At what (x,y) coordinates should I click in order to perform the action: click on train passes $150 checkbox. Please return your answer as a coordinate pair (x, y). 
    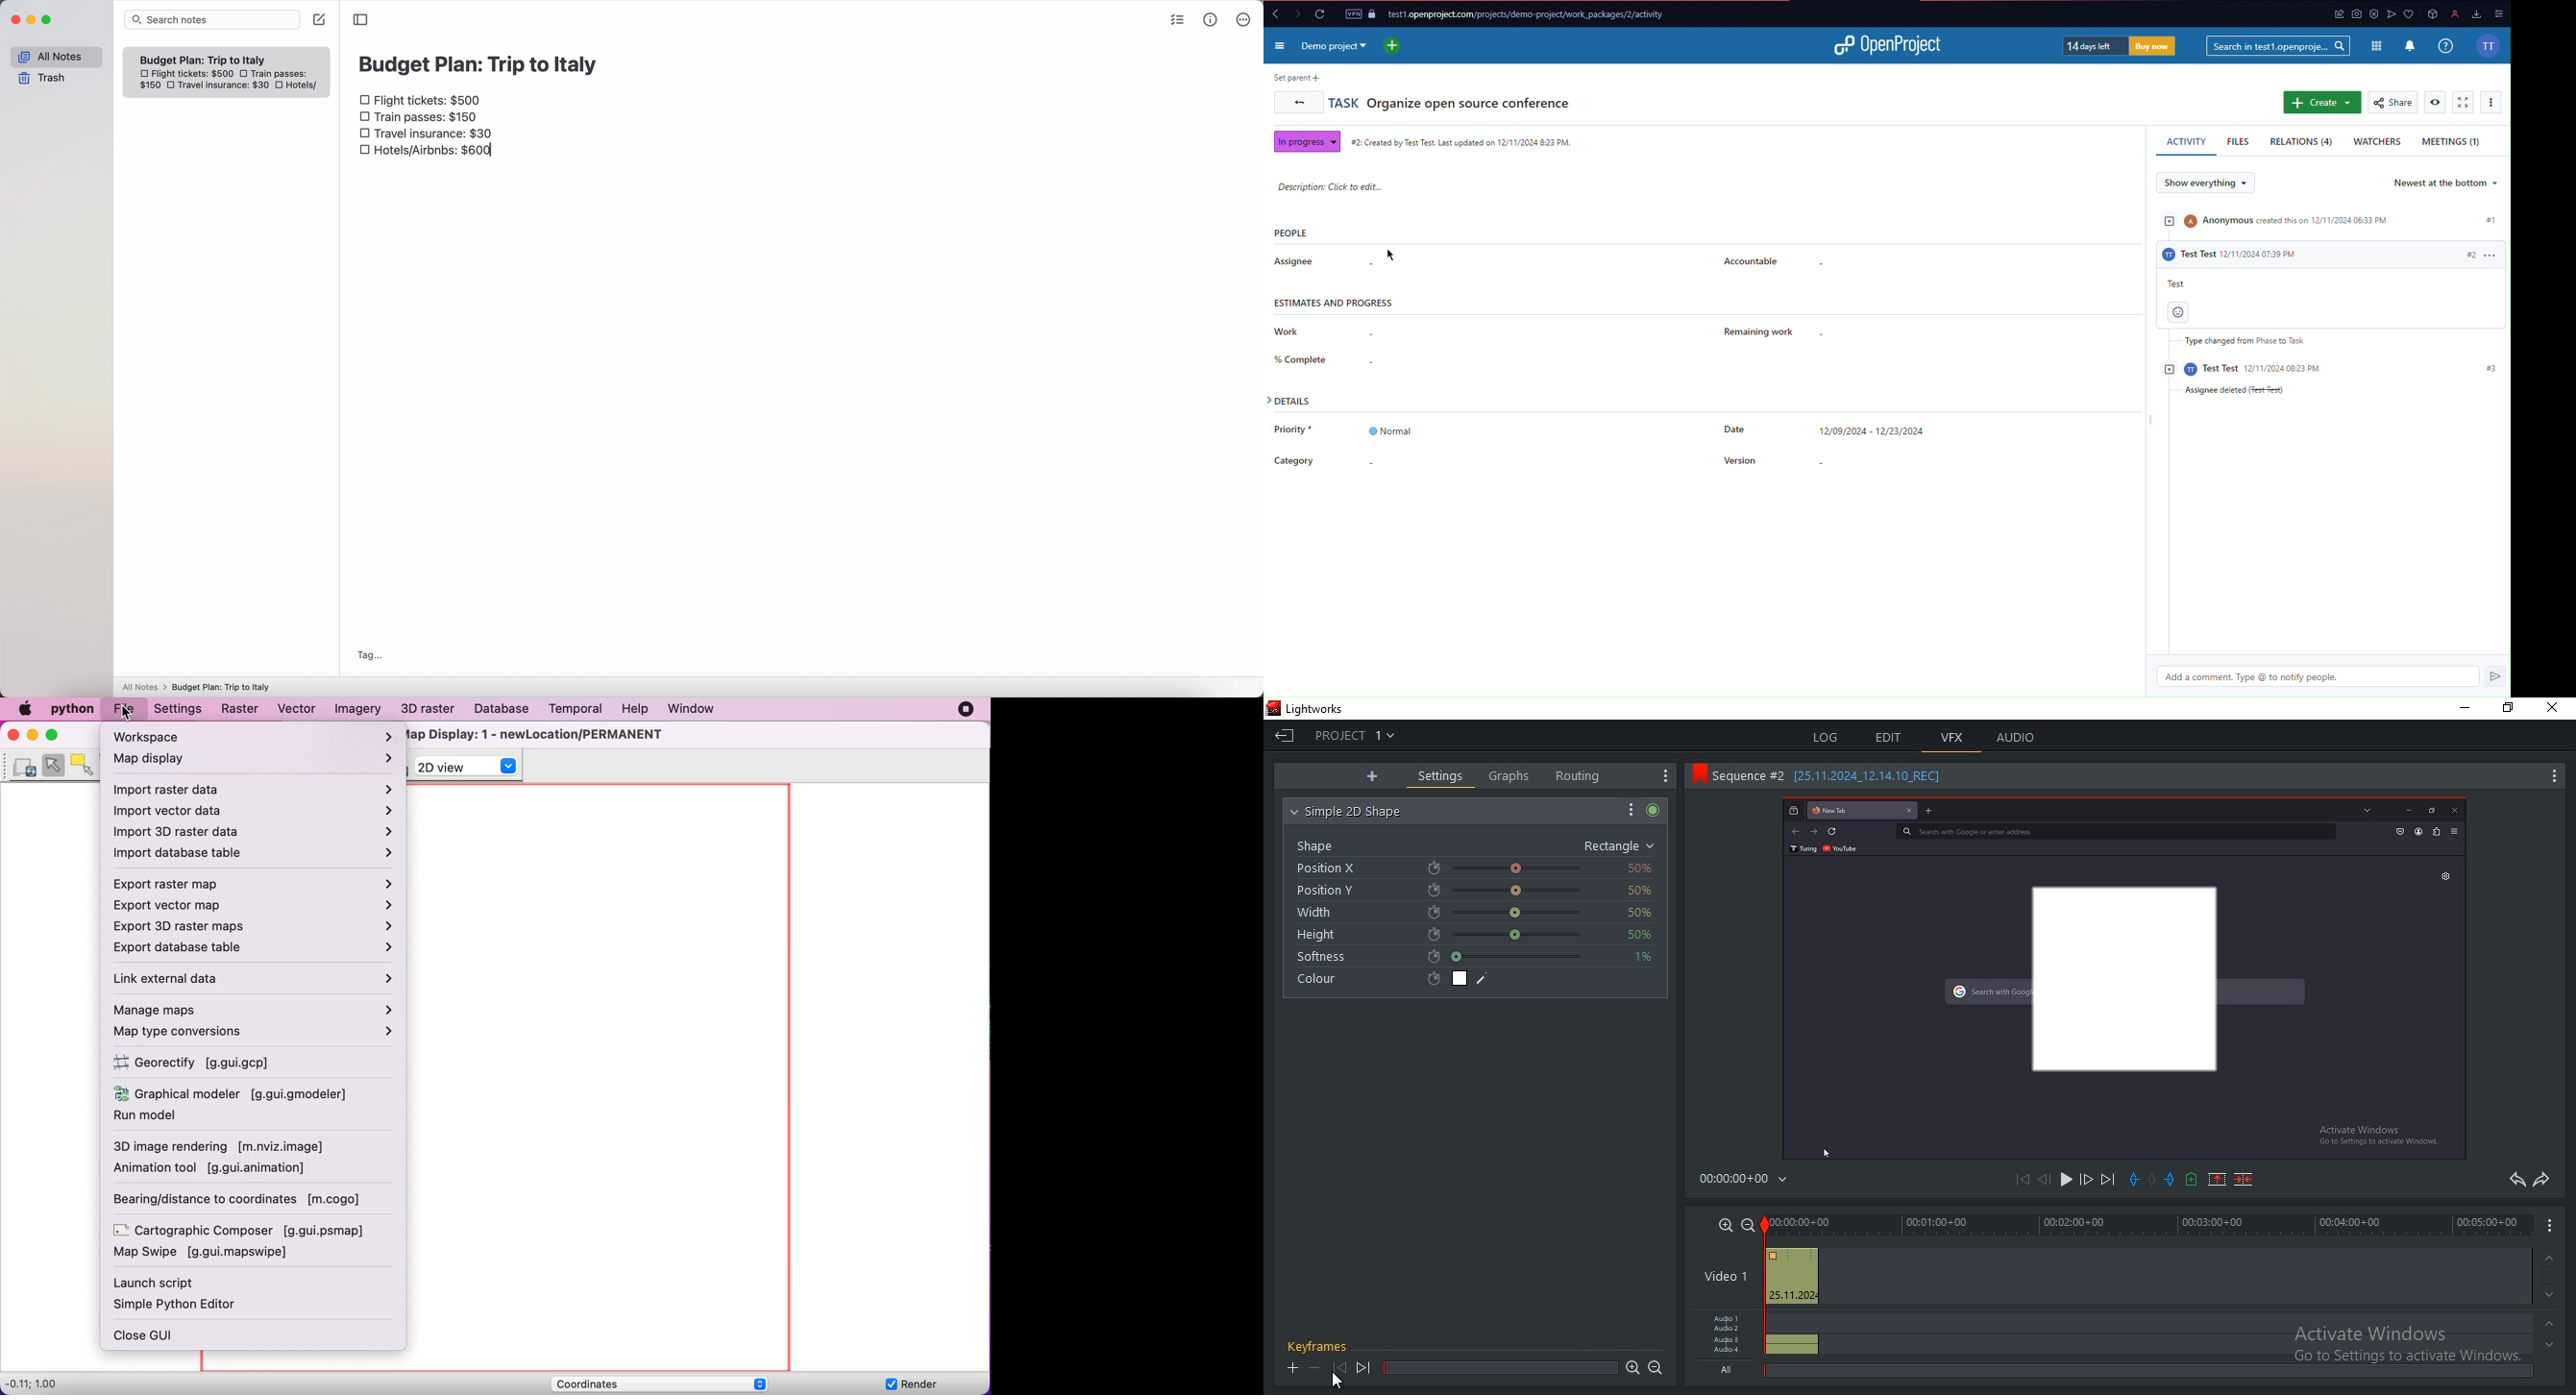
    Looking at the image, I should click on (420, 119).